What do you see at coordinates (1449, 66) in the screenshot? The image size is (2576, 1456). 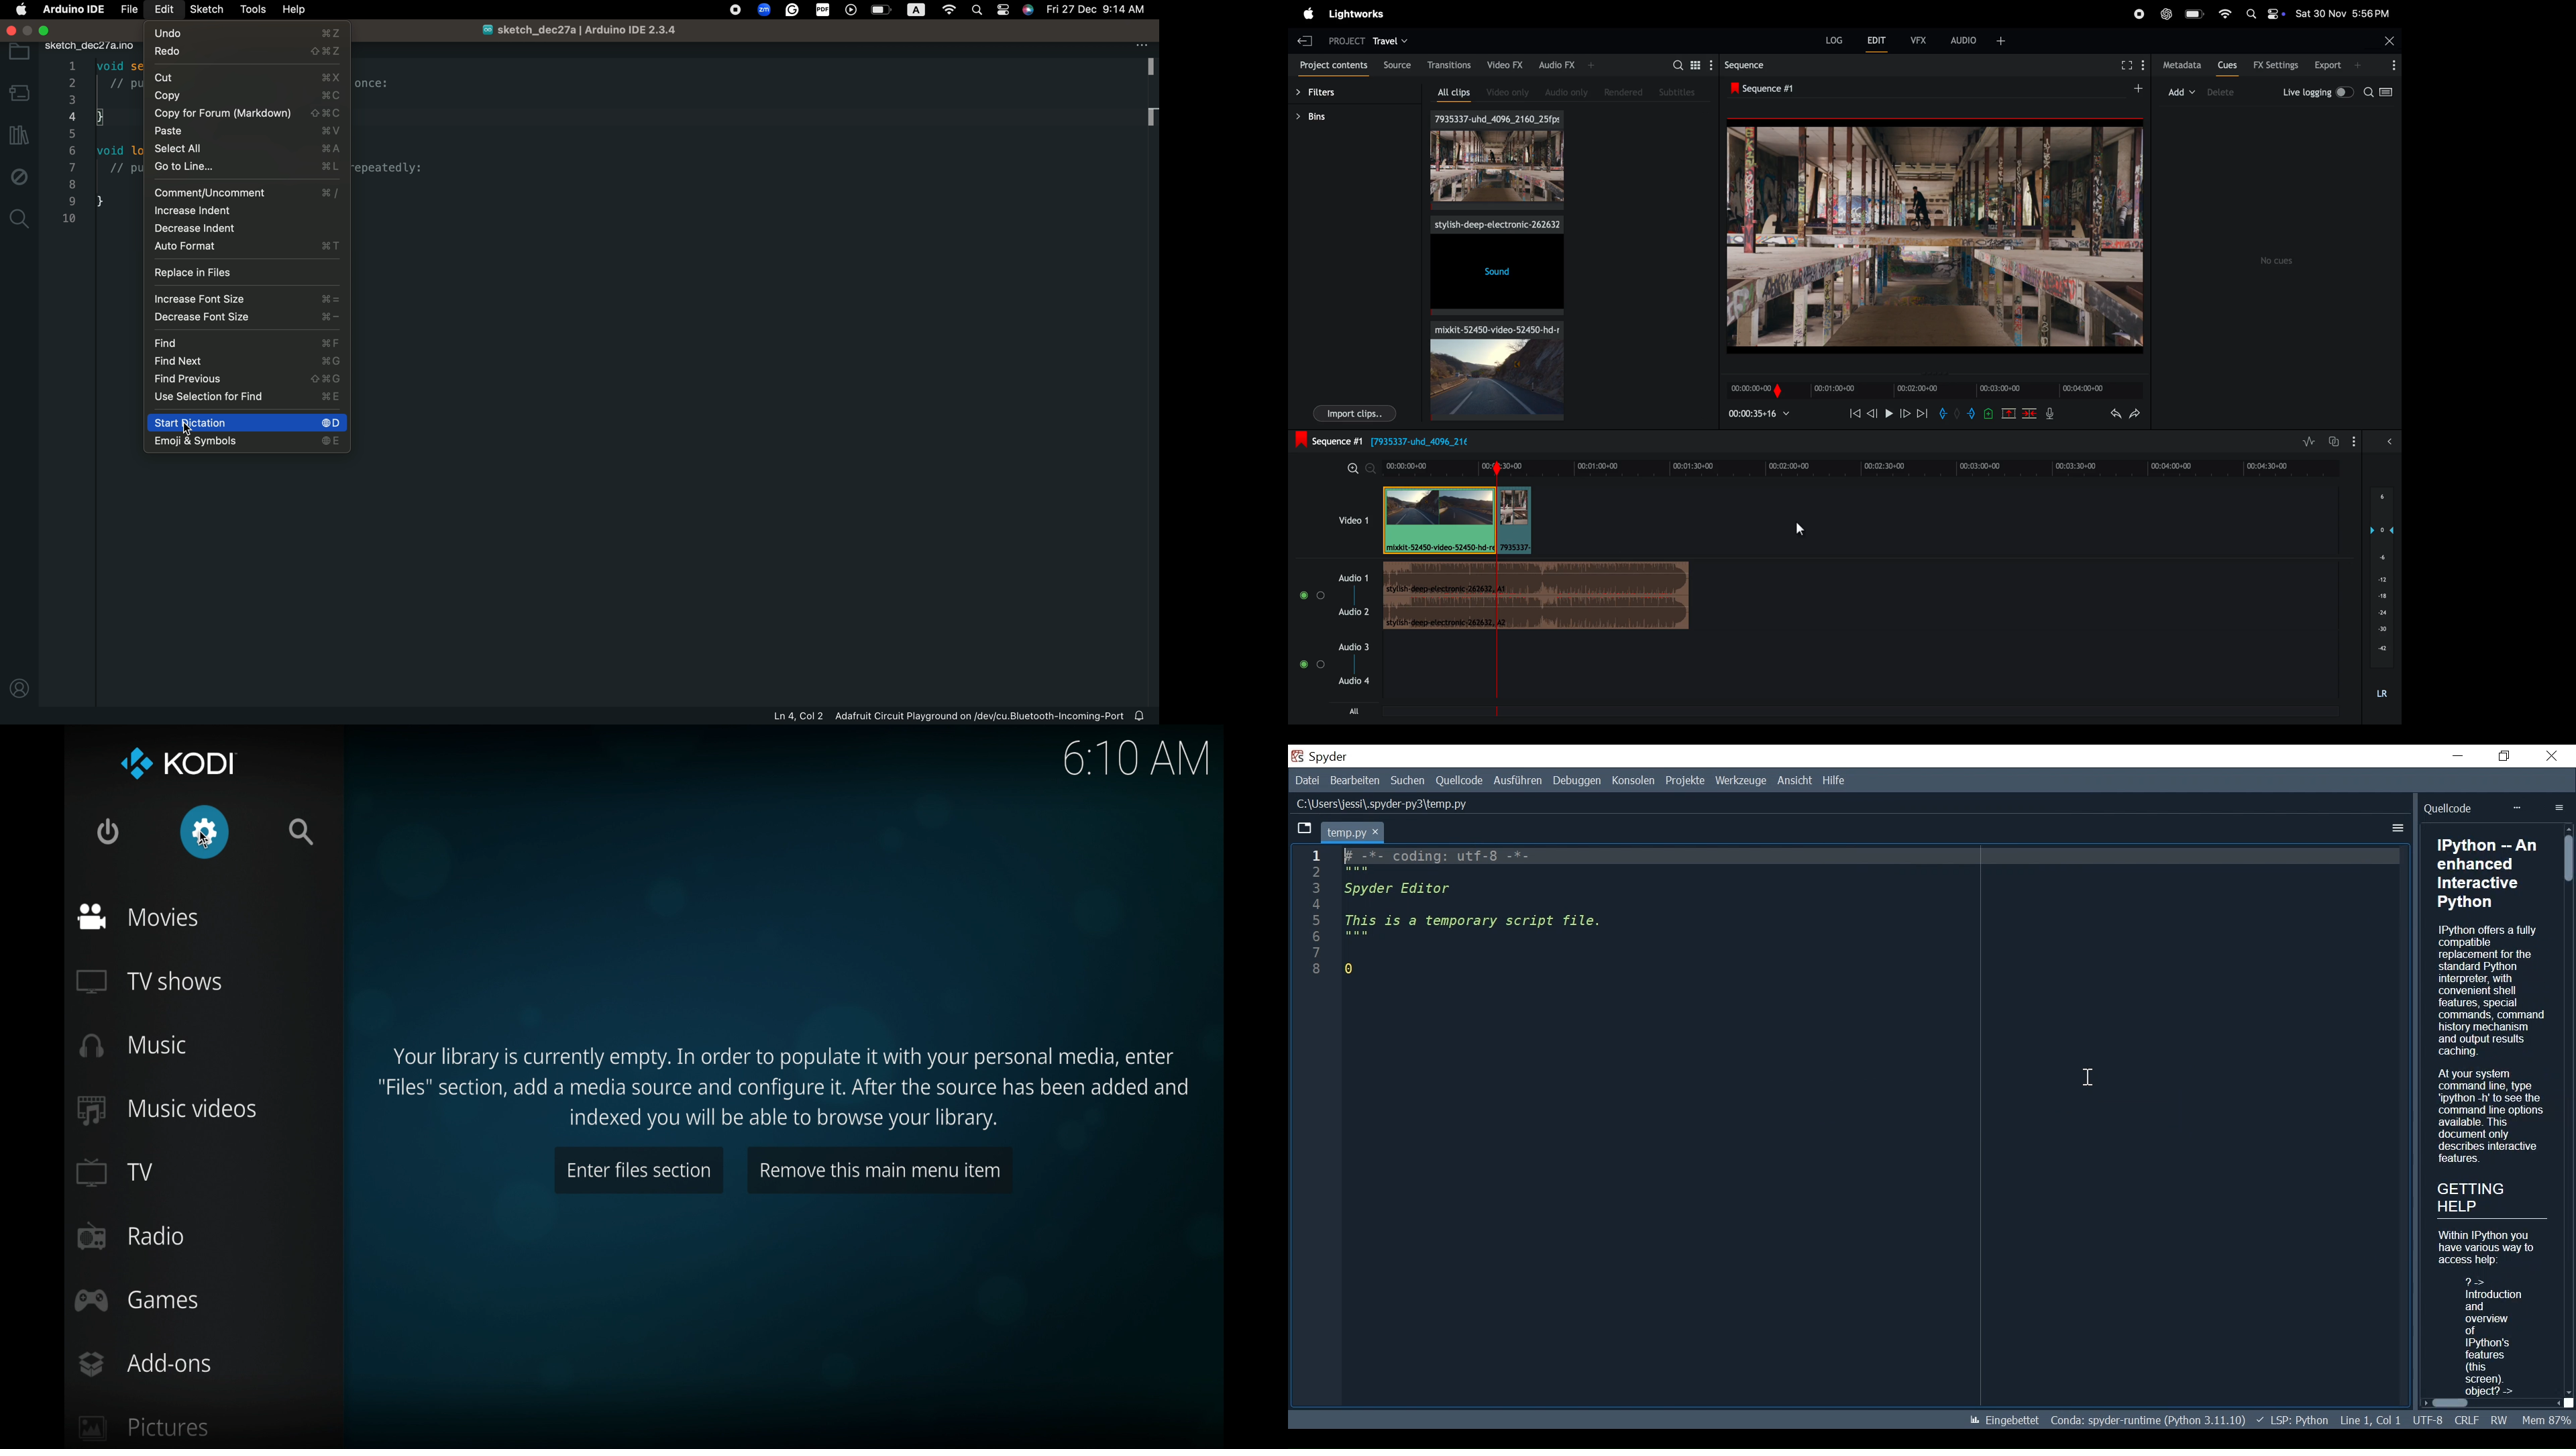 I see `transactions` at bounding box center [1449, 66].